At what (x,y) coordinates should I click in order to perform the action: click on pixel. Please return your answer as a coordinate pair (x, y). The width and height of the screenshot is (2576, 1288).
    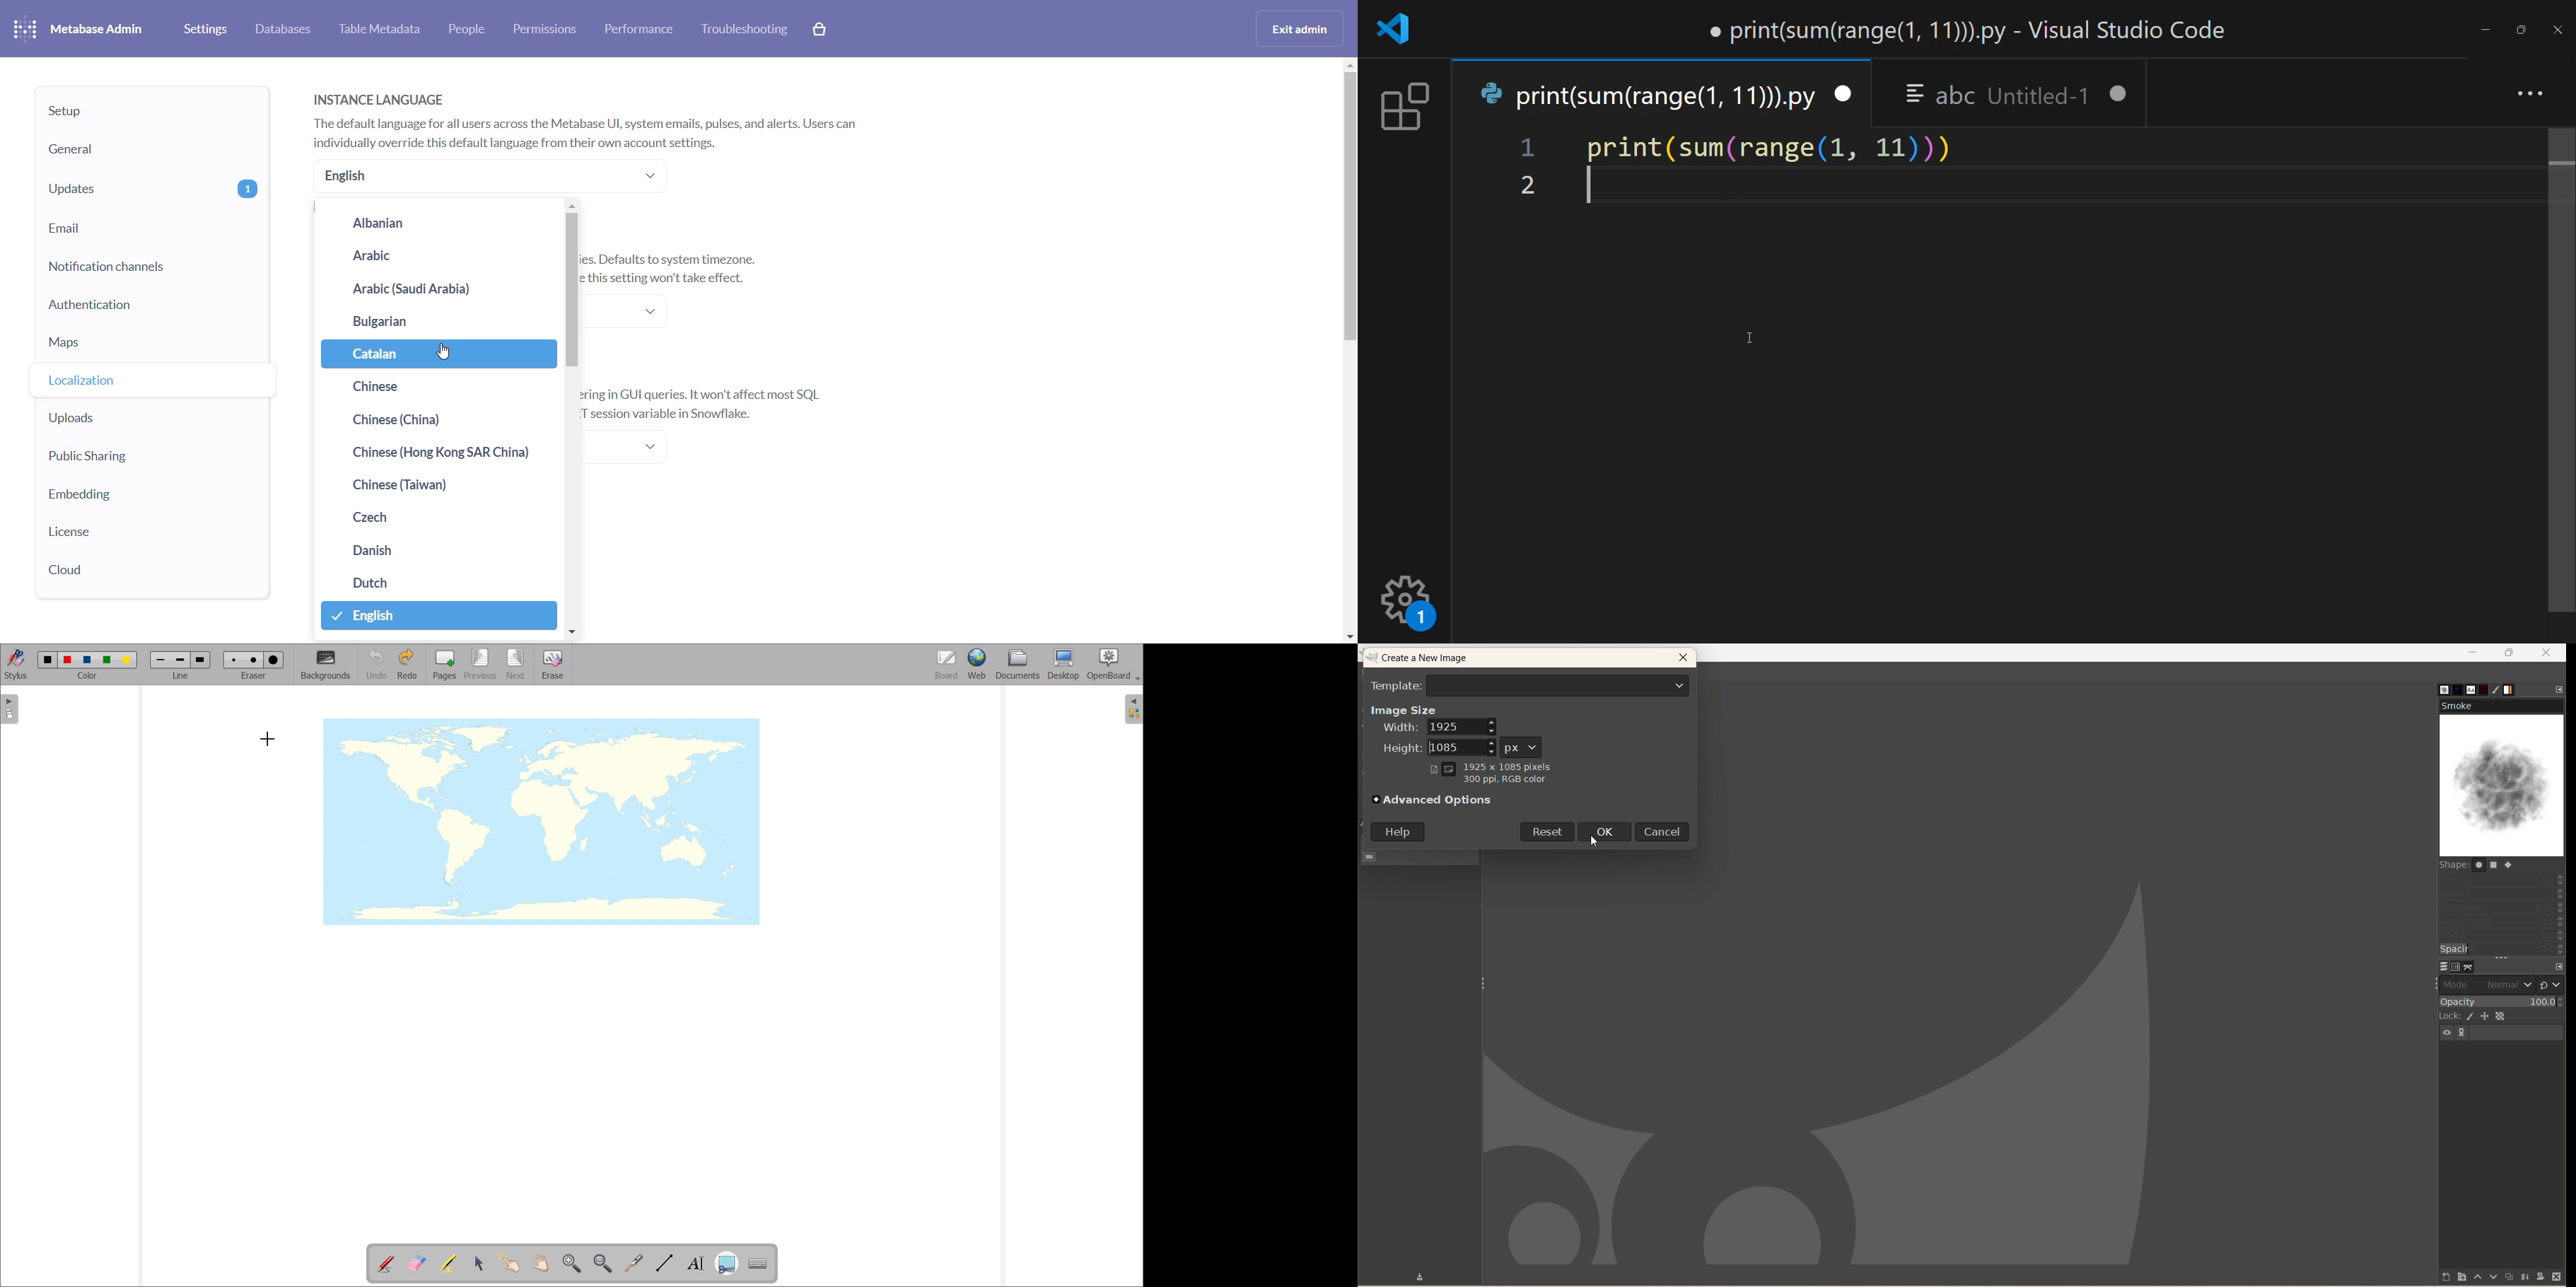
    Looking at the image, I should click on (1523, 745).